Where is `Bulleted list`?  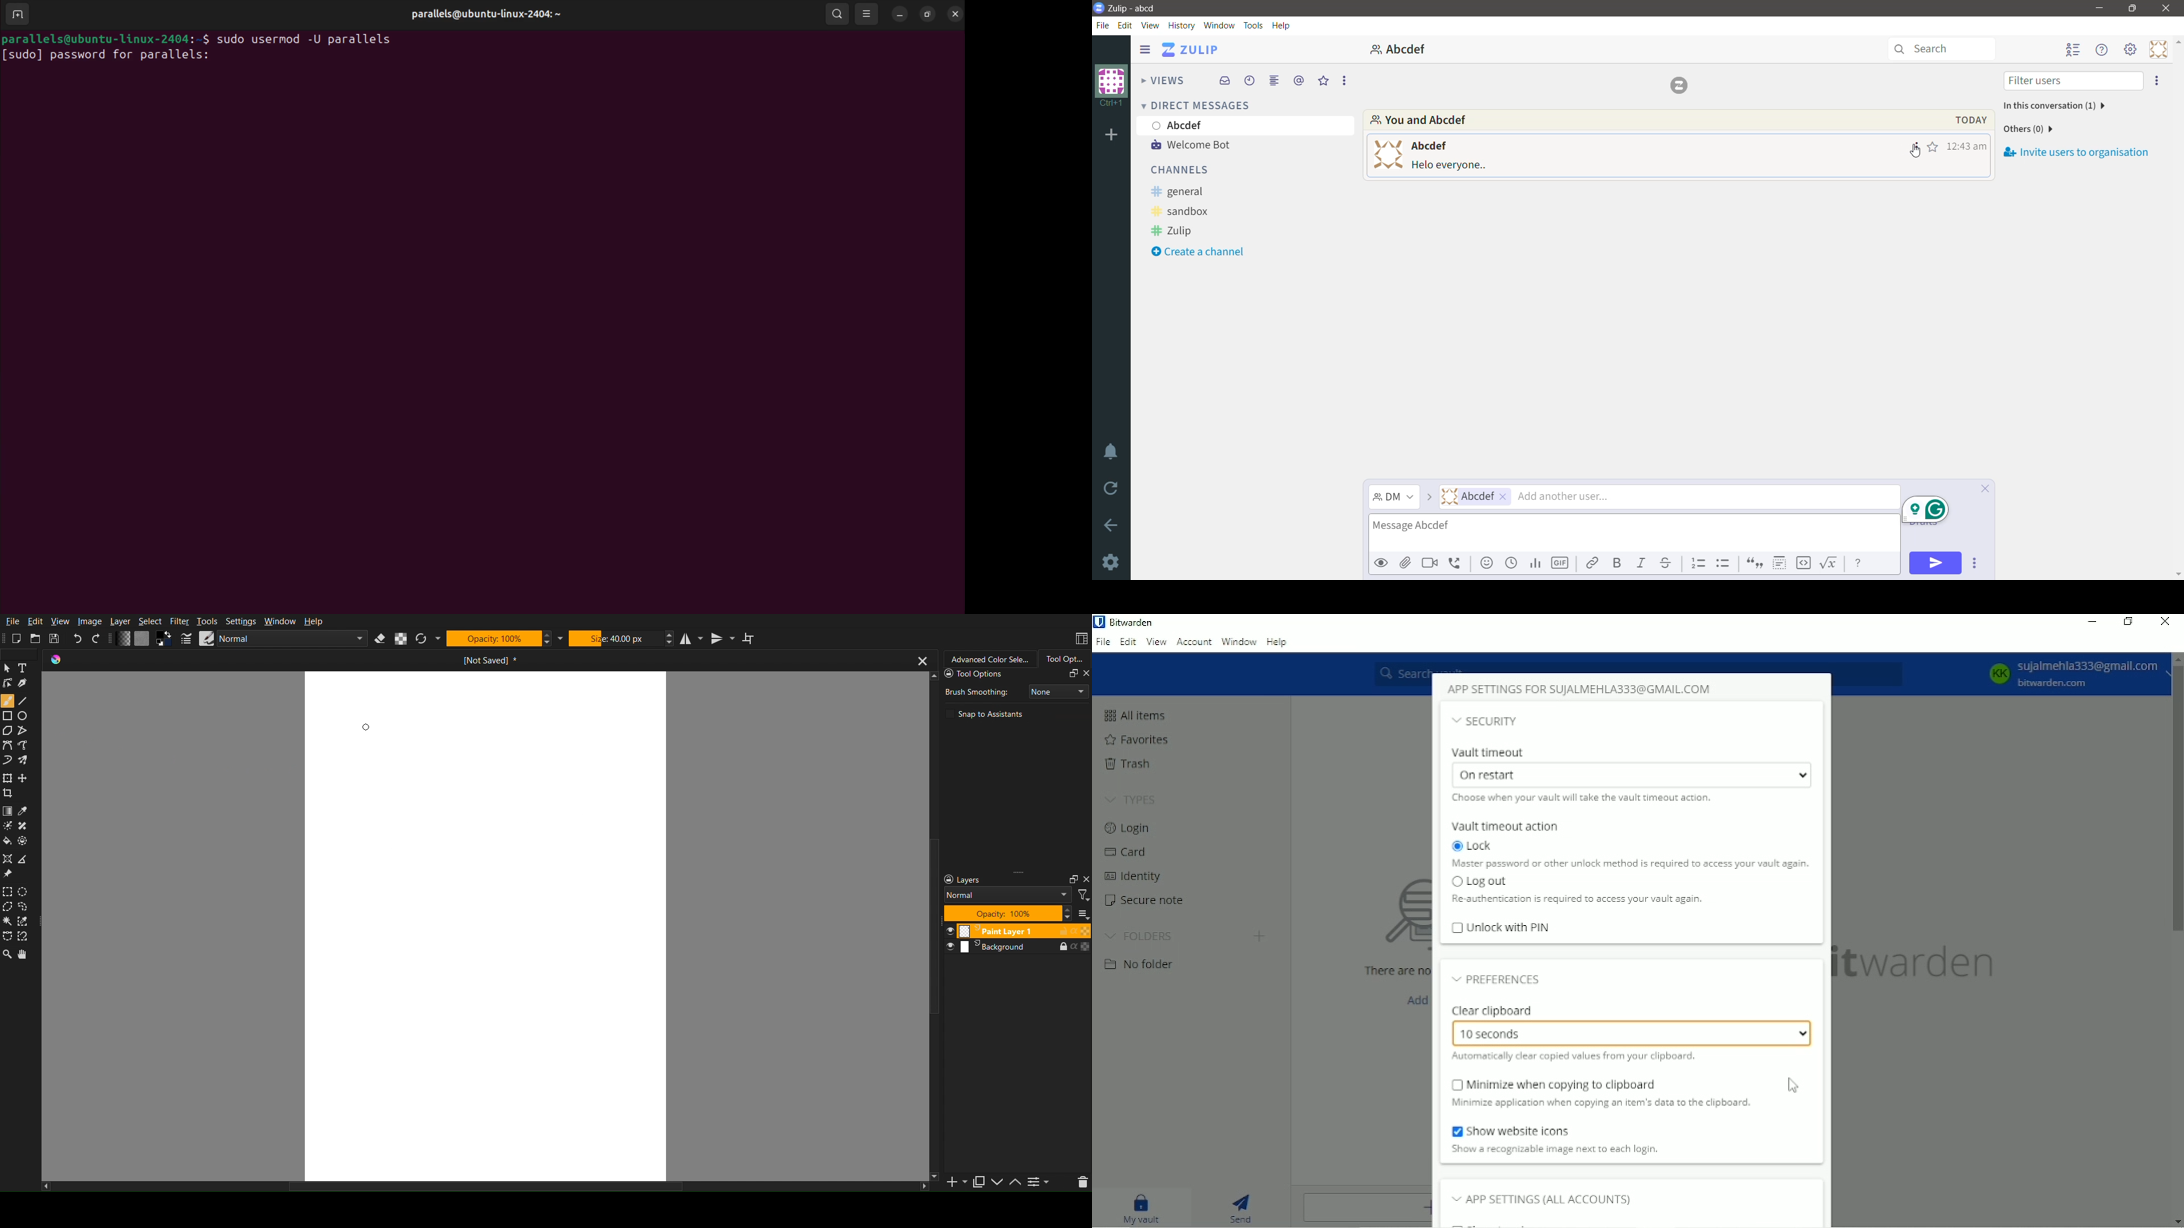 Bulleted list is located at coordinates (1723, 563).